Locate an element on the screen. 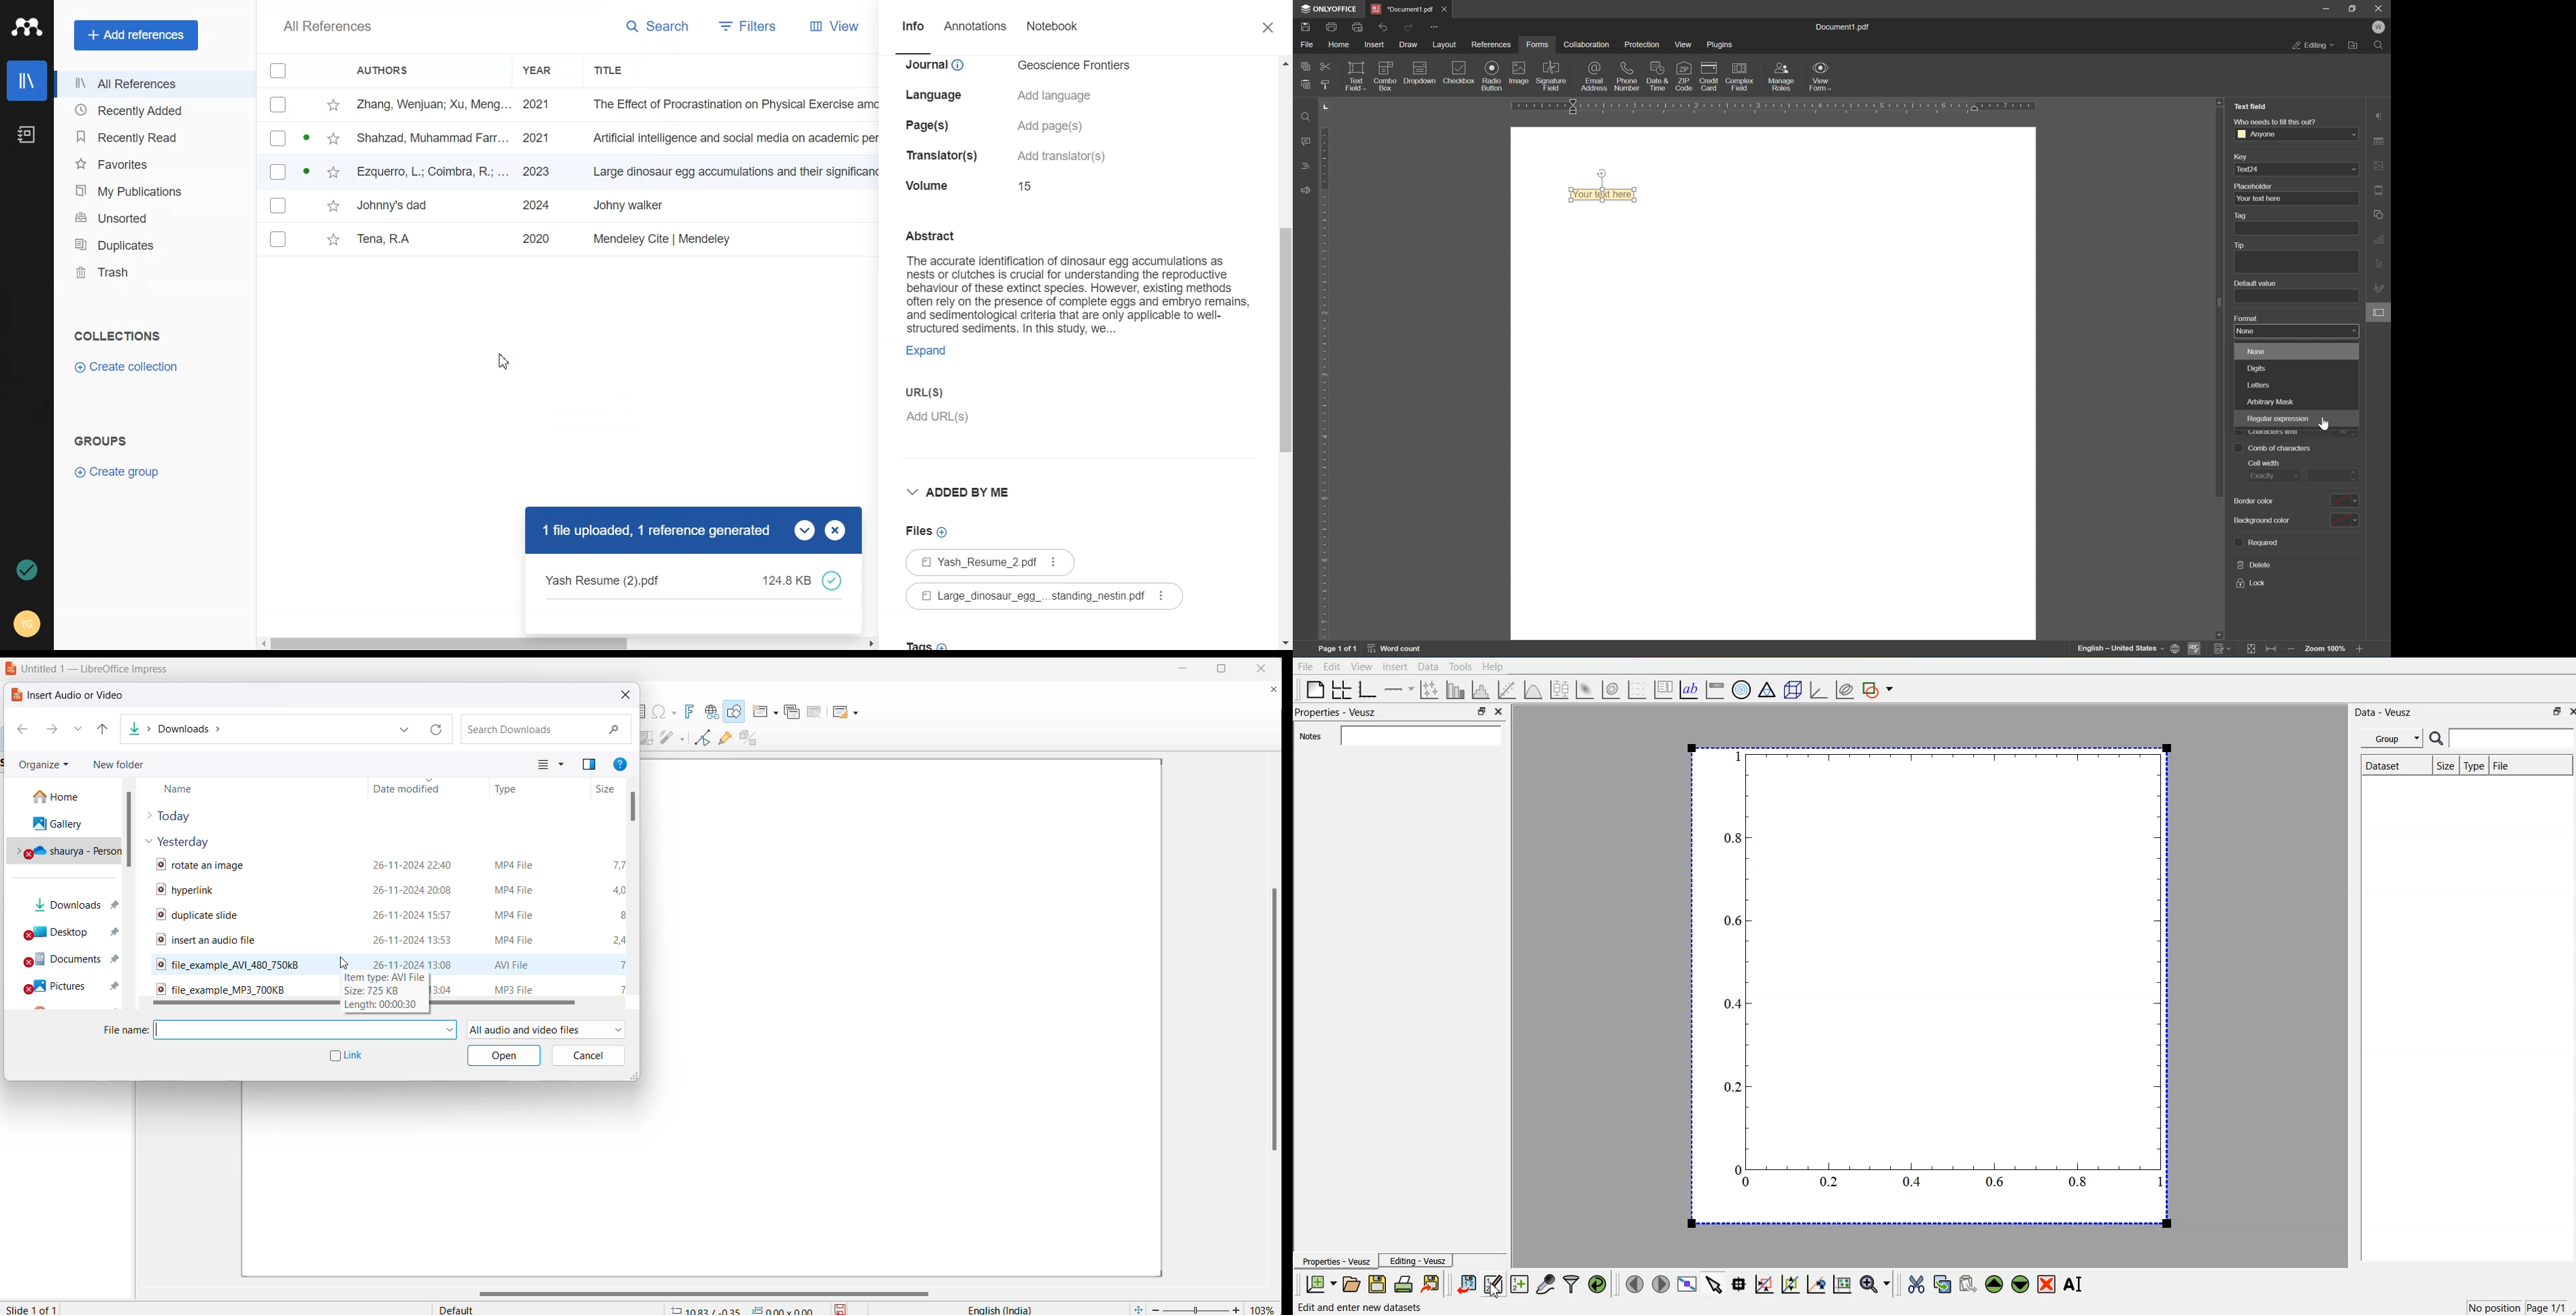  file is located at coordinates (1306, 44).